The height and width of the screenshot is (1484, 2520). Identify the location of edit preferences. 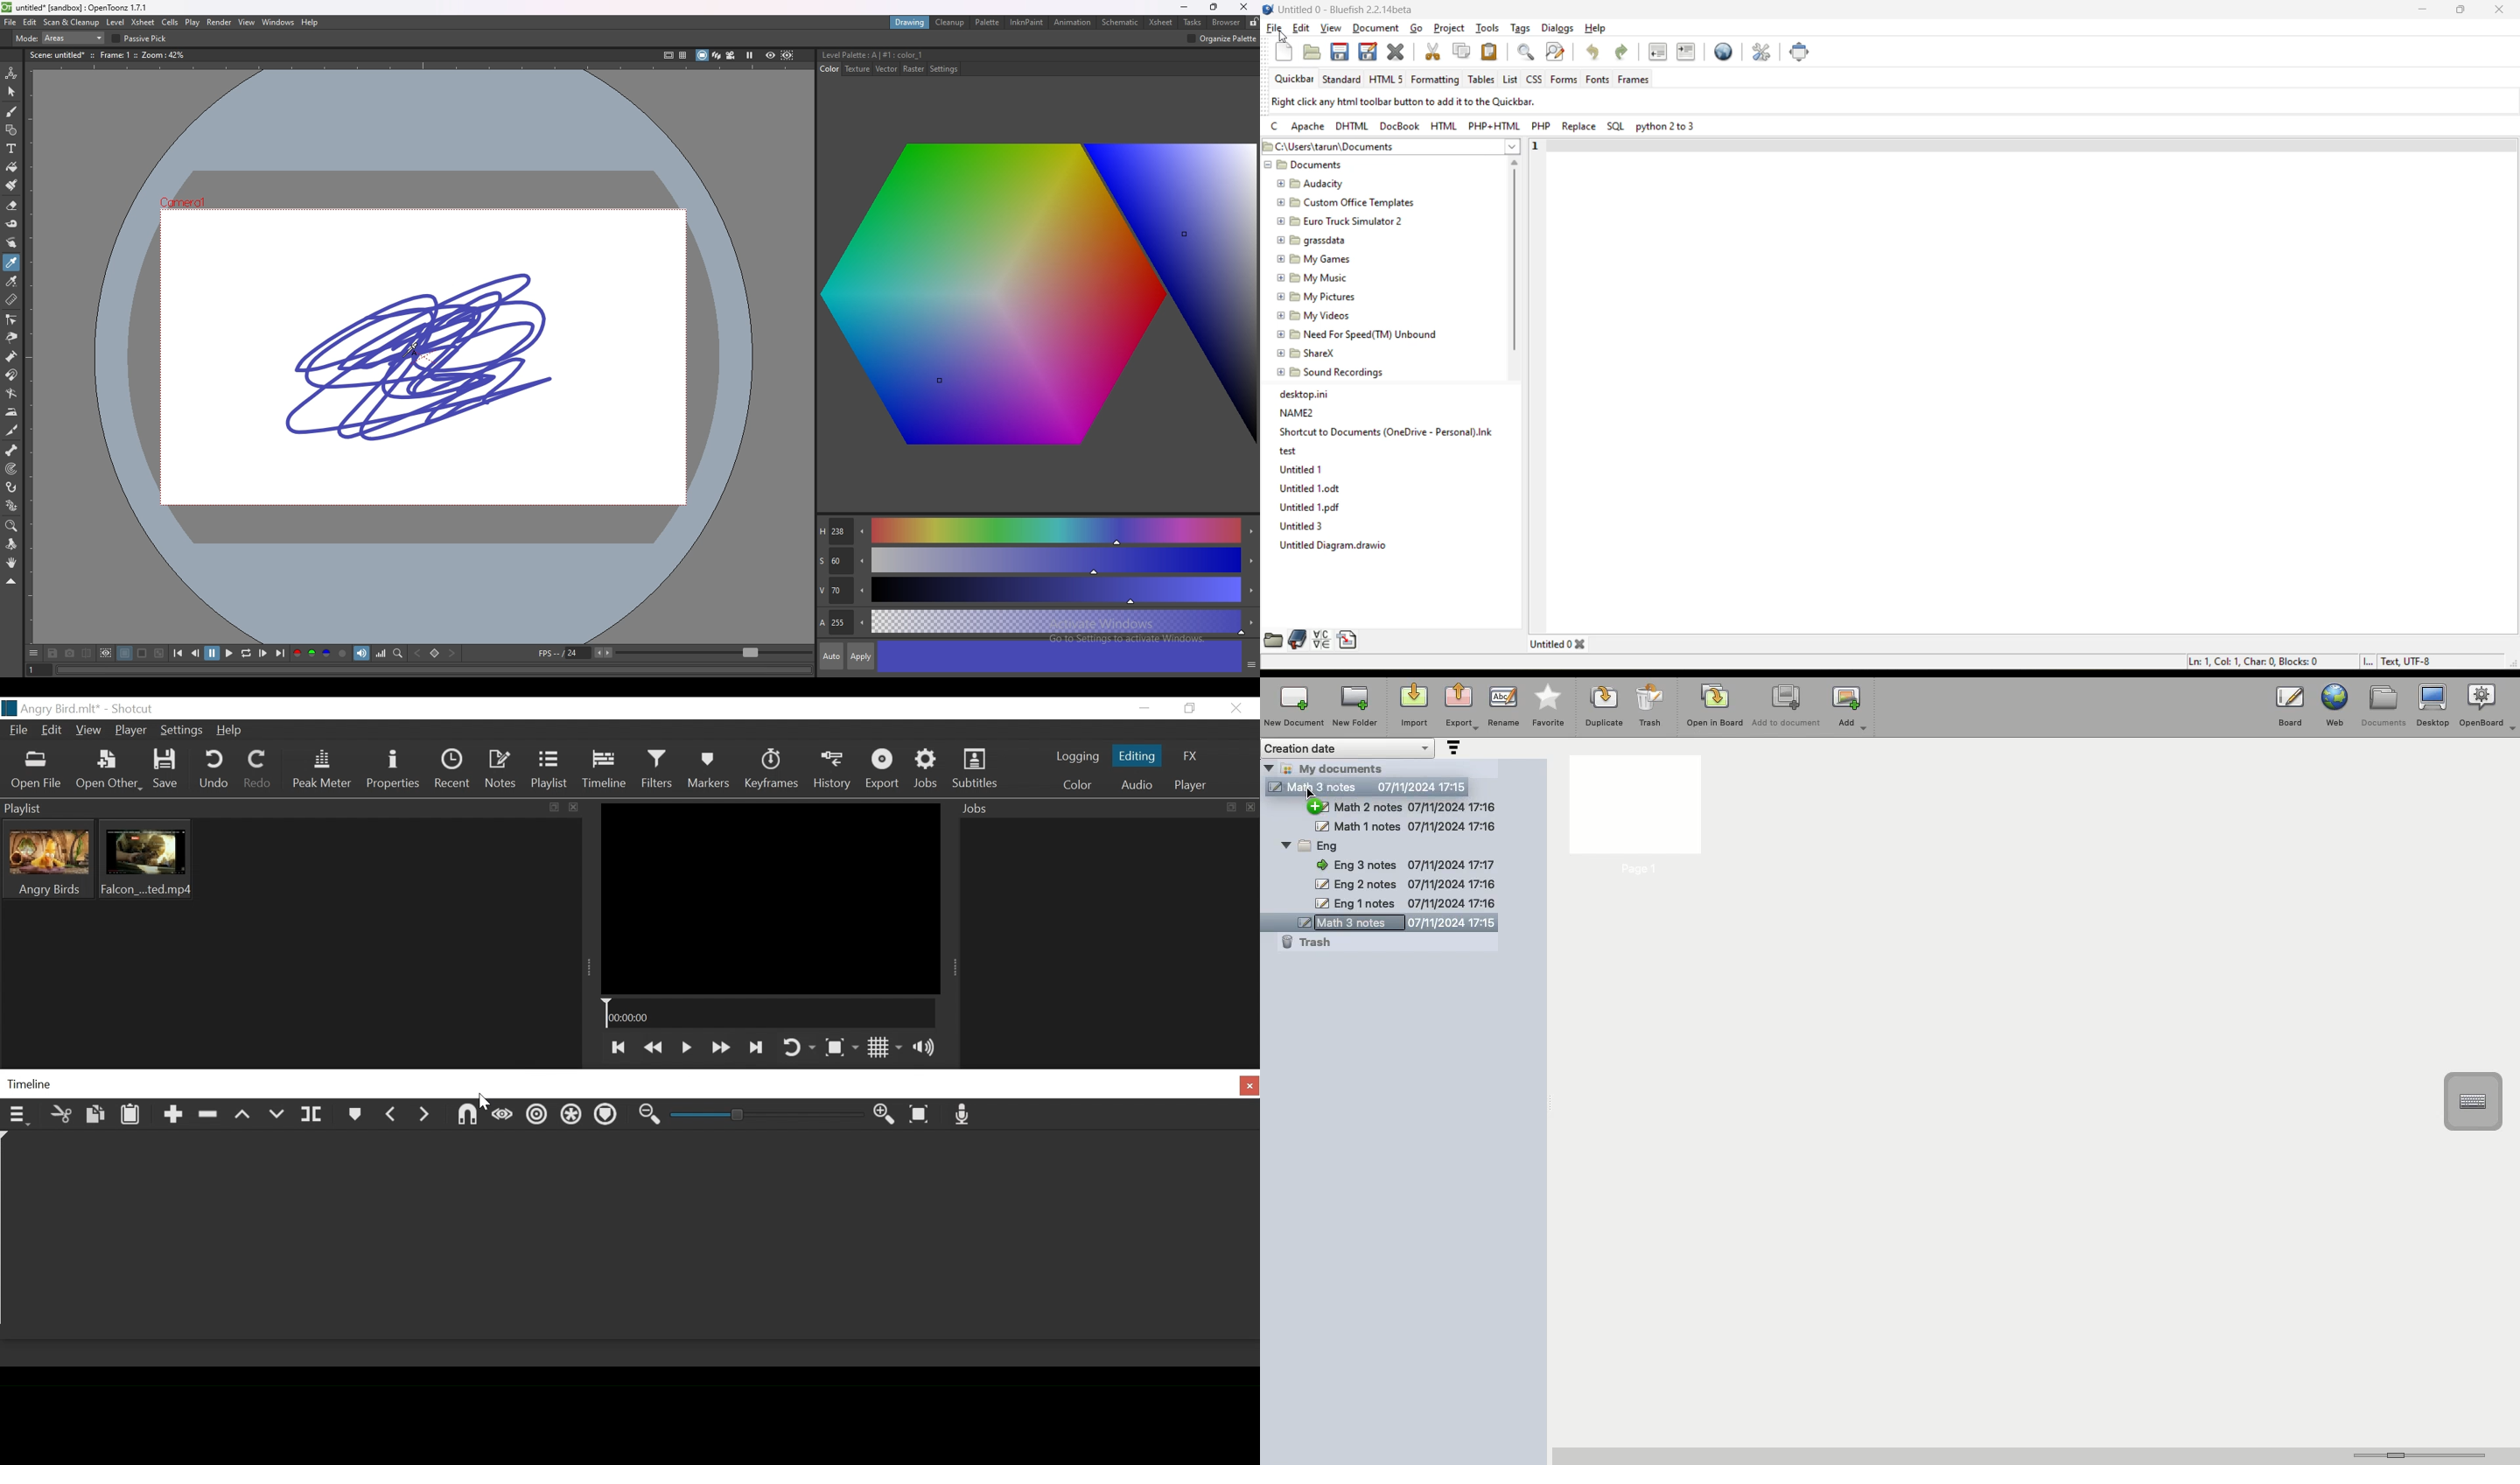
(1760, 52).